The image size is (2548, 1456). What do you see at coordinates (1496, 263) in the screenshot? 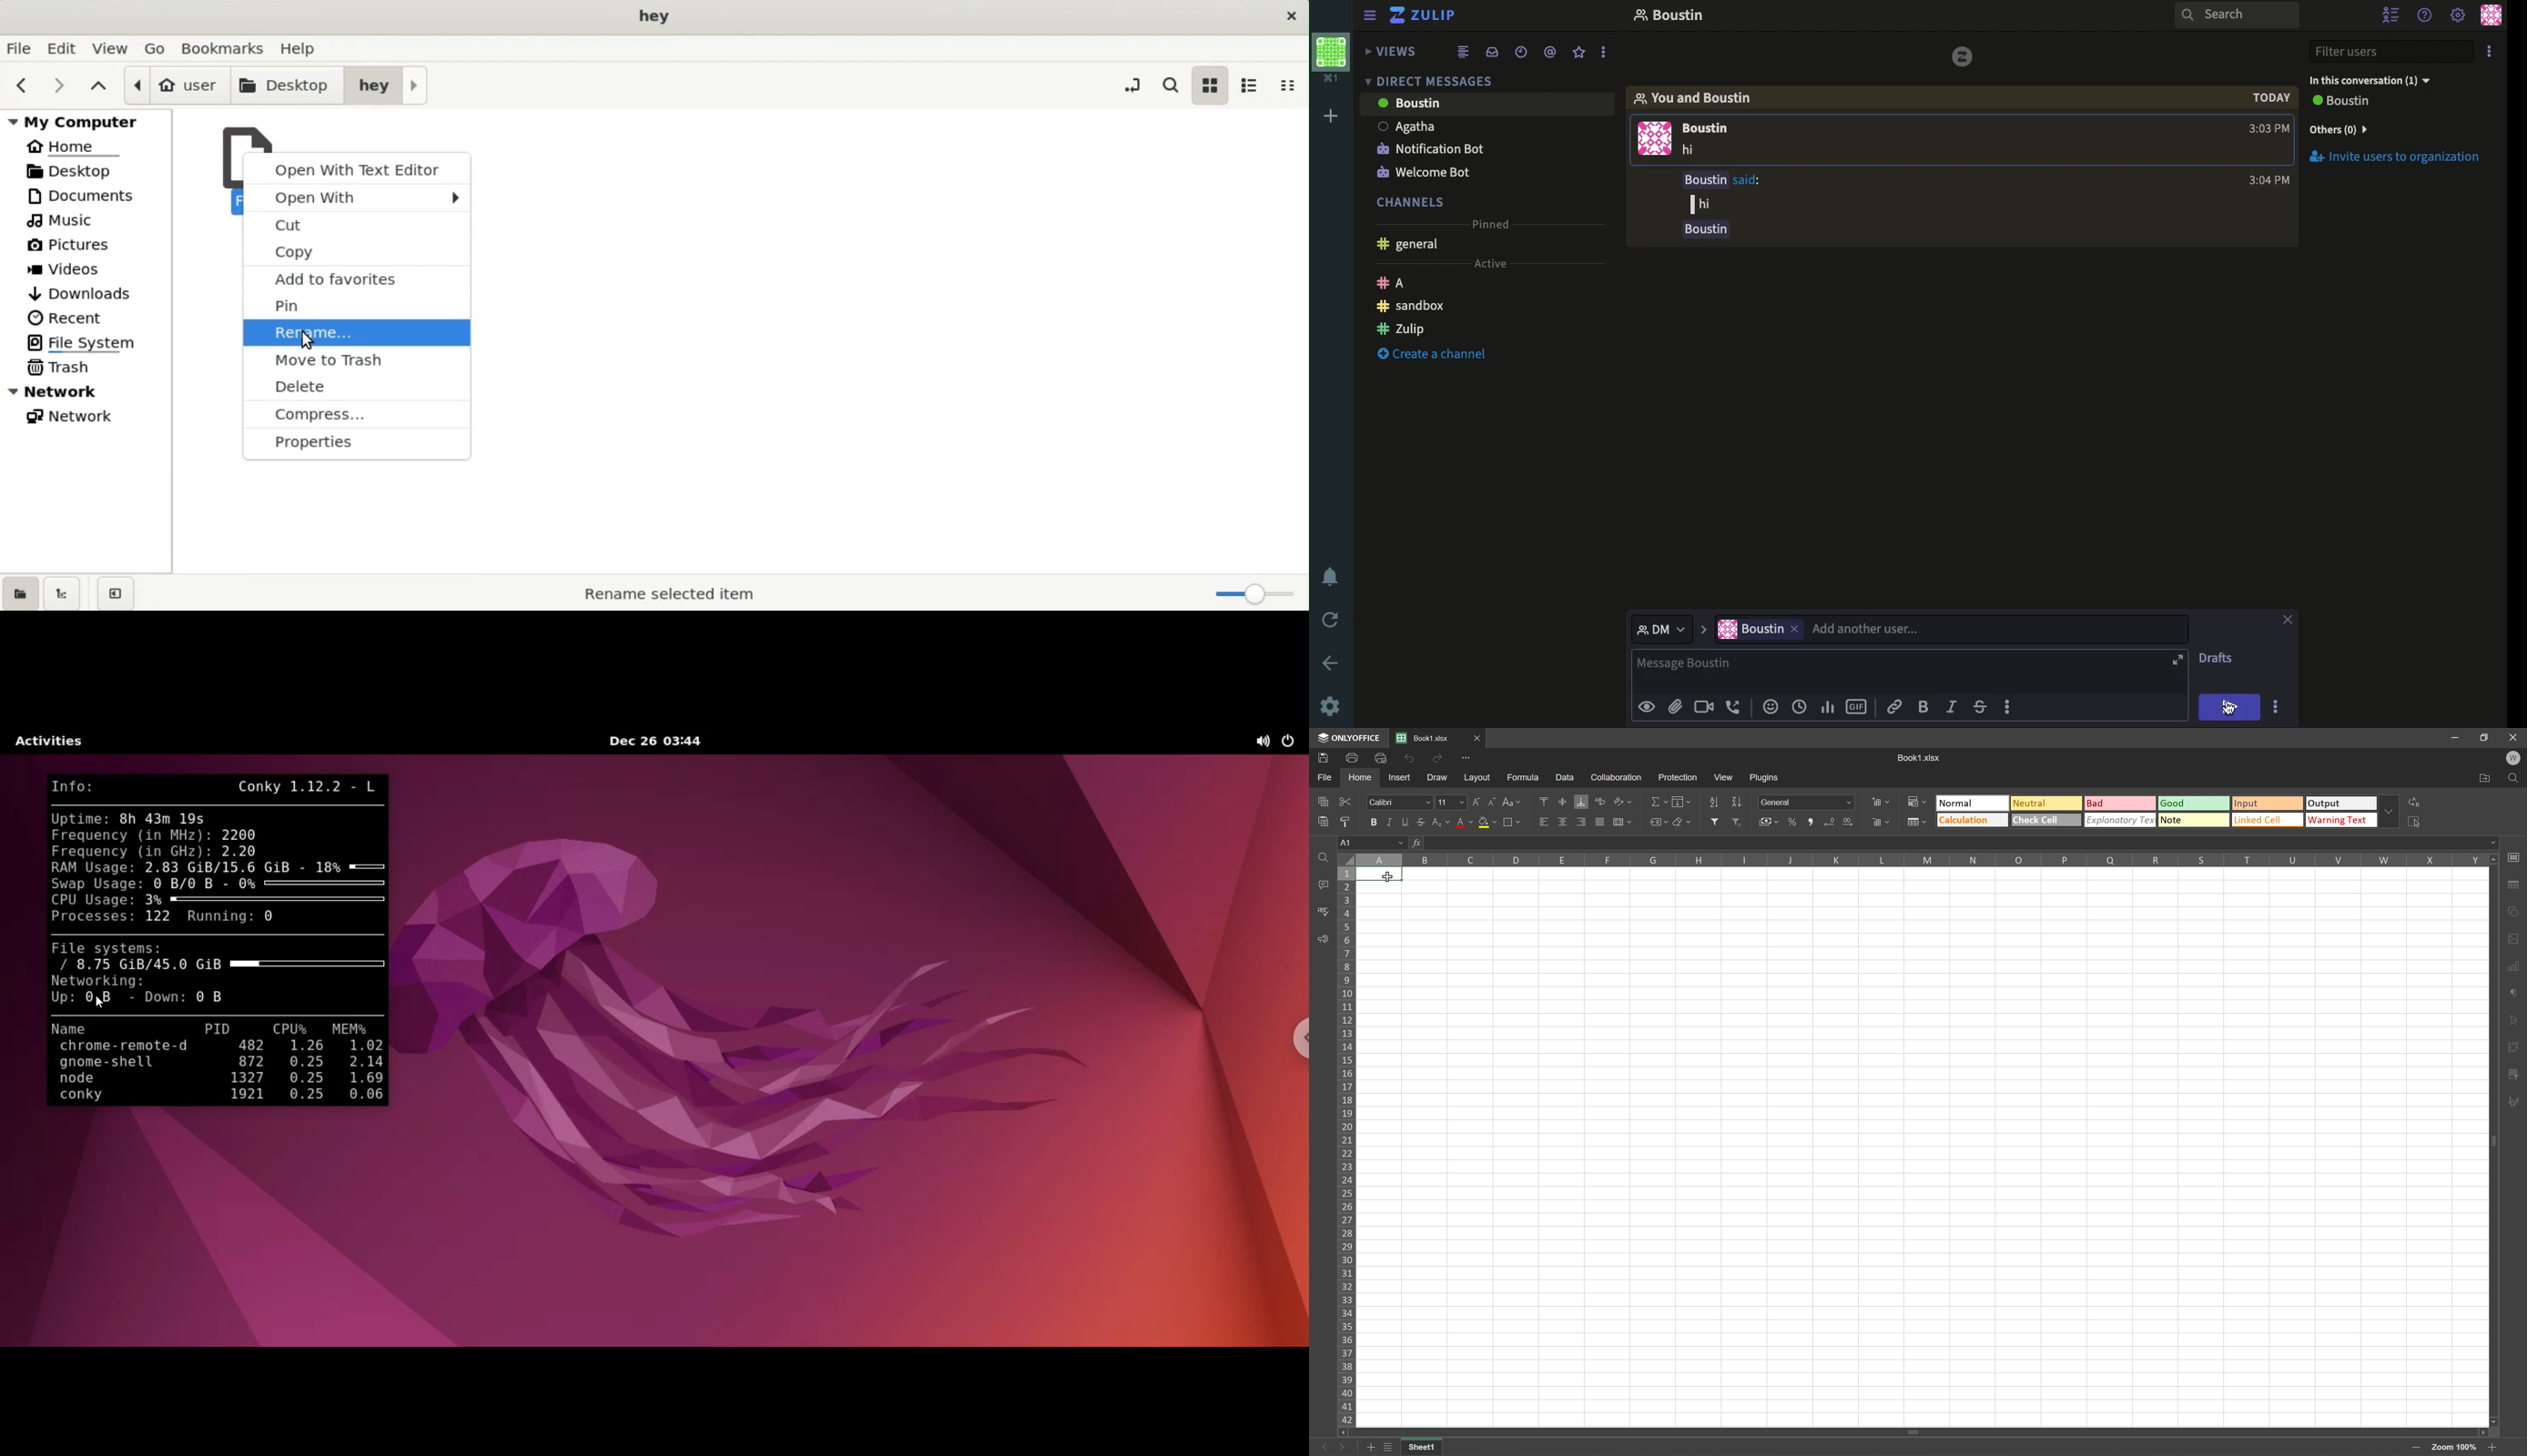
I see `Active` at bounding box center [1496, 263].